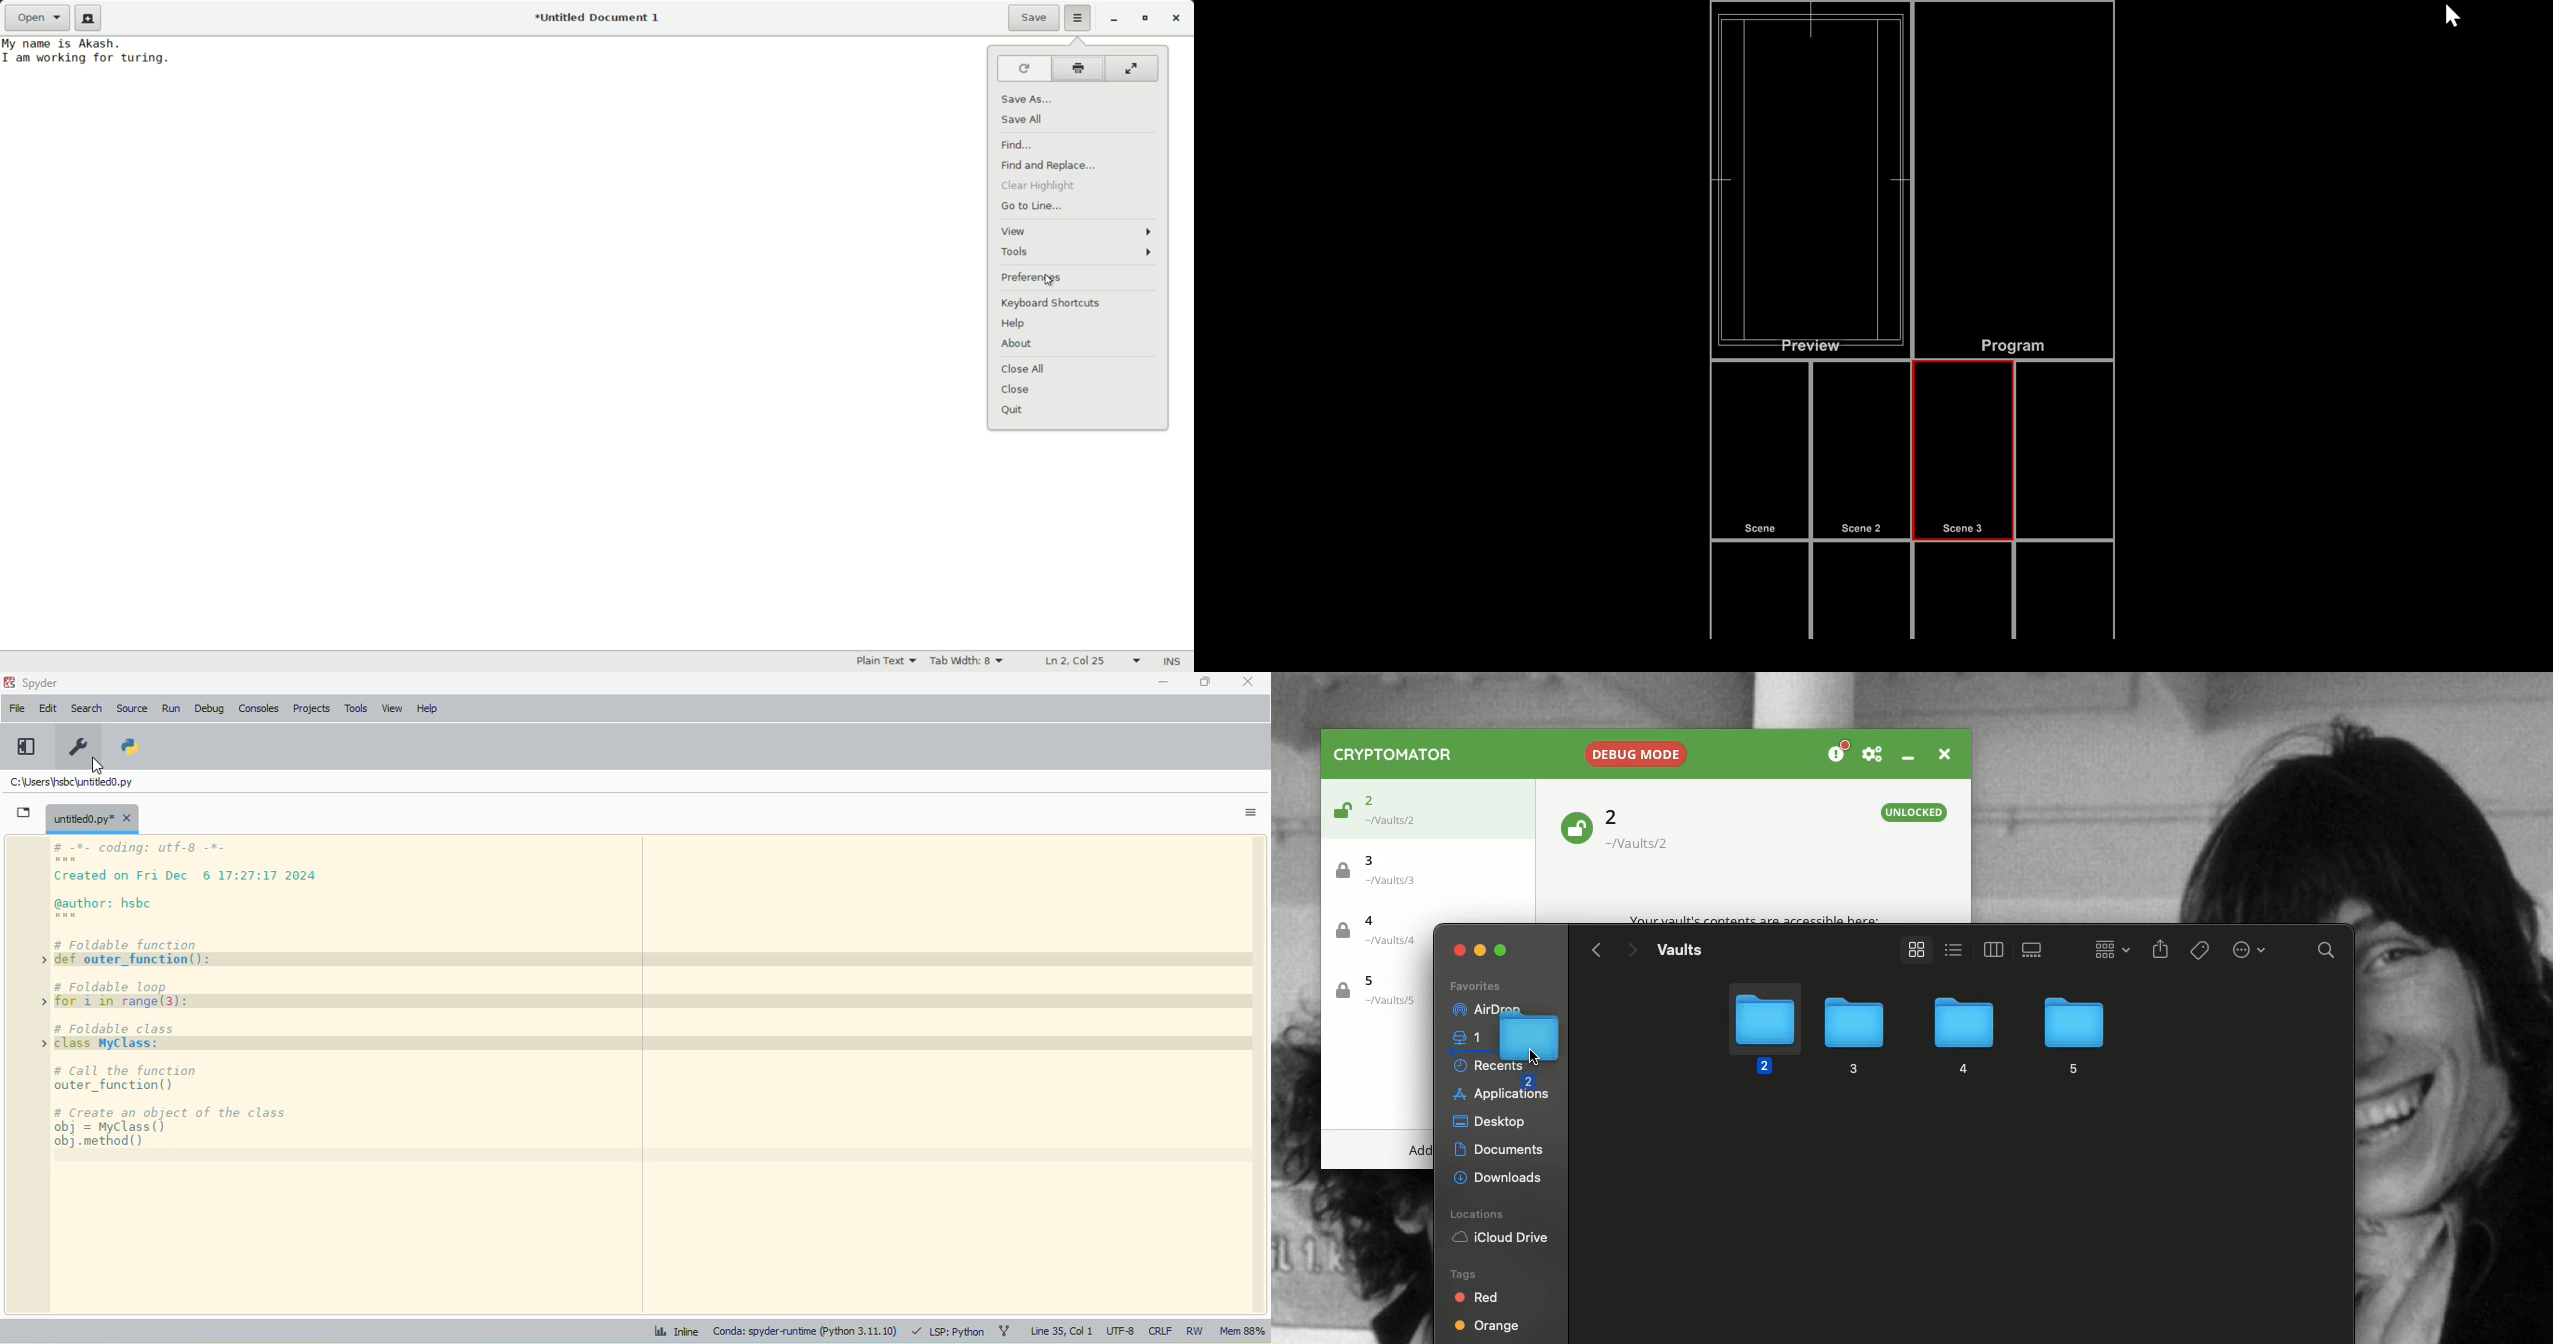  What do you see at coordinates (1863, 590) in the screenshot?
I see `placeholders for scenes that don't currently have any content assigned to them` at bounding box center [1863, 590].